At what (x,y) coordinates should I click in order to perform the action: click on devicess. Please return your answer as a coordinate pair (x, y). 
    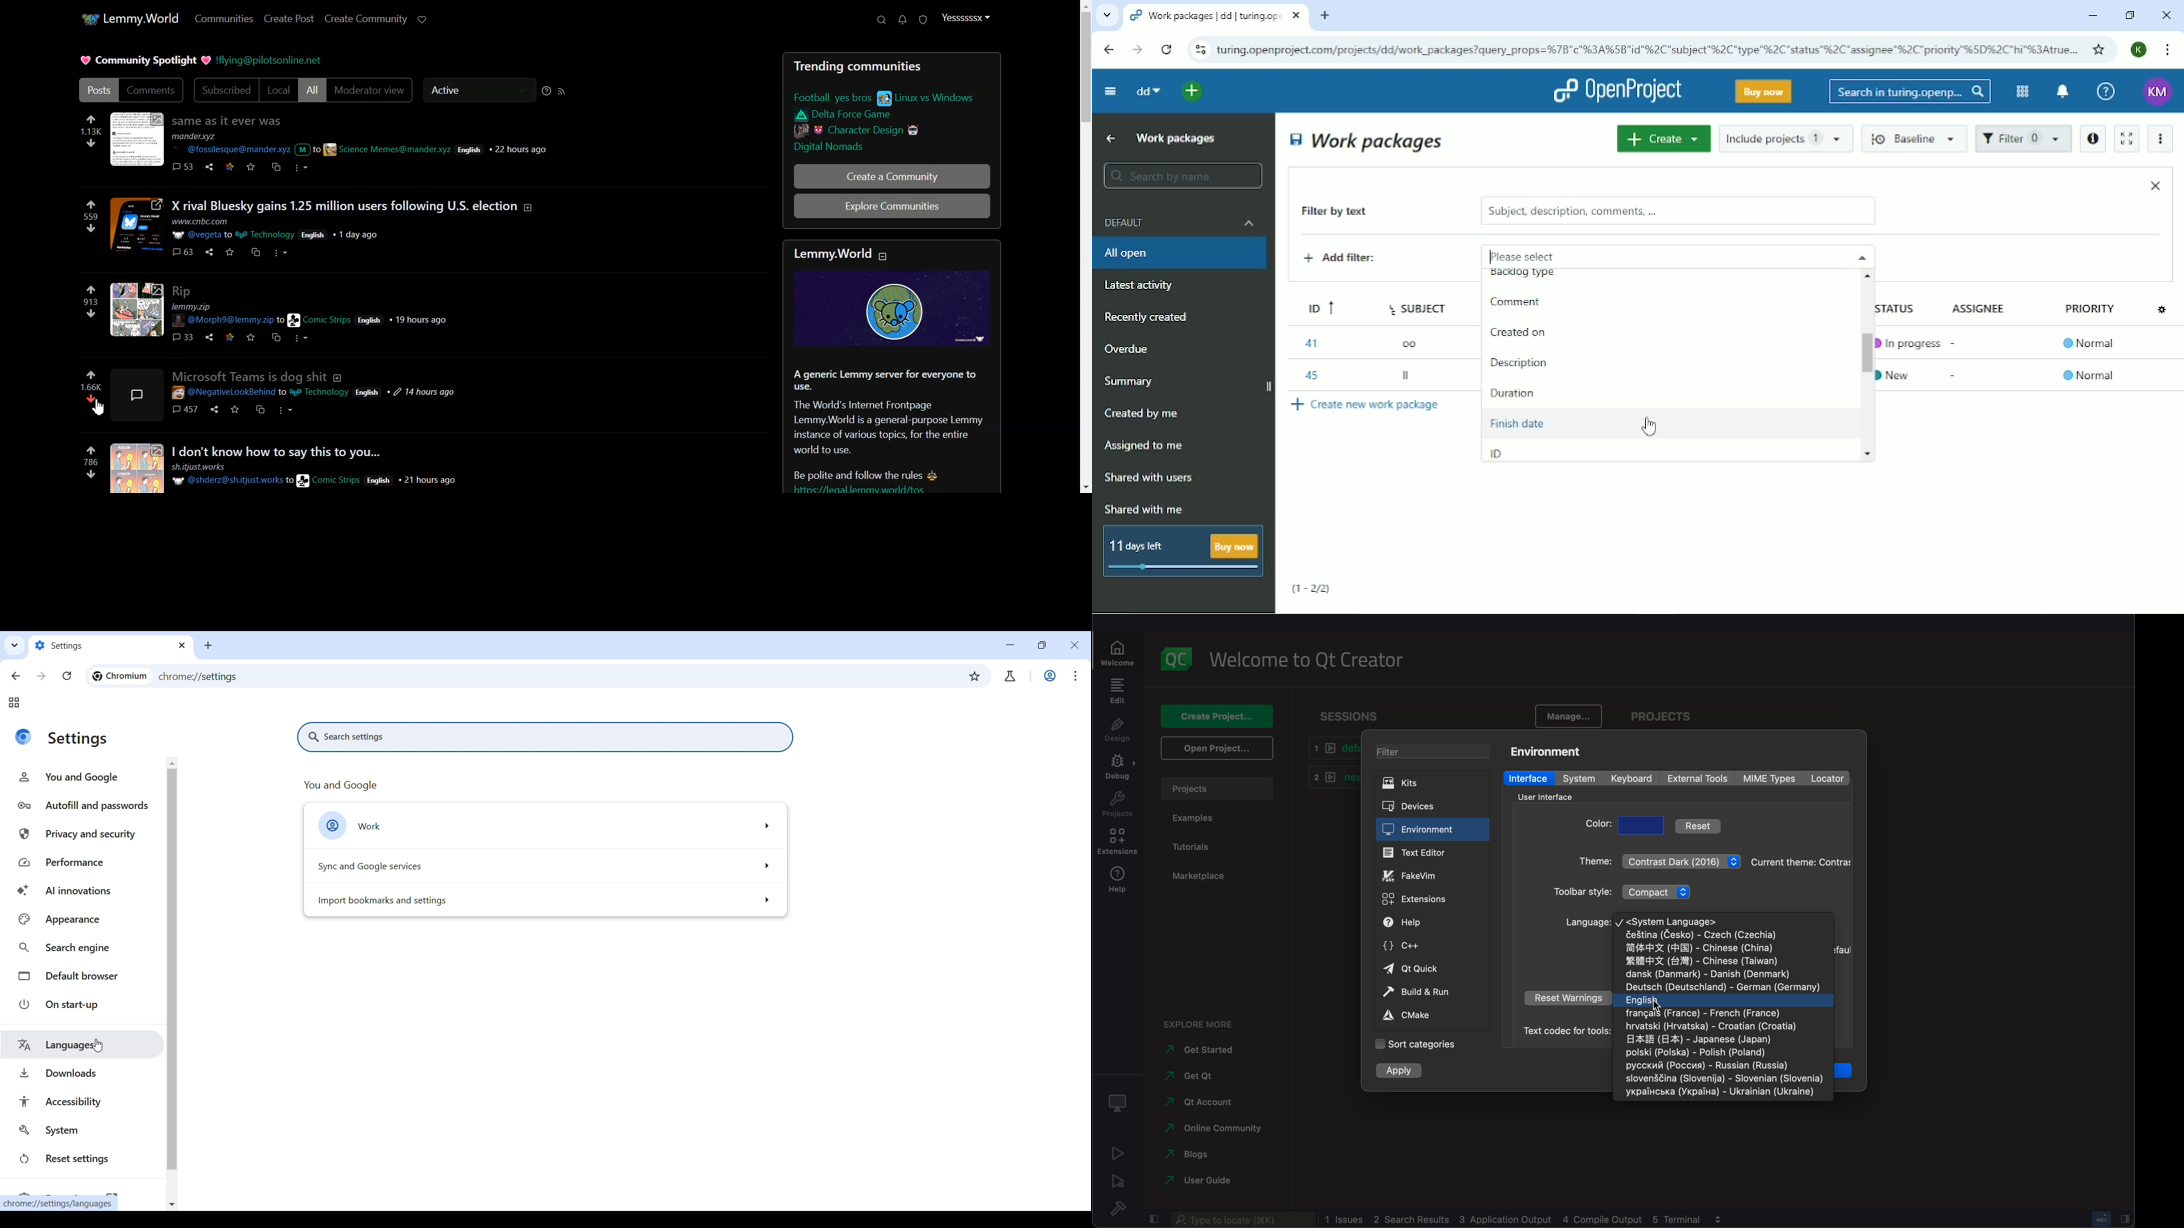
    Looking at the image, I should click on (1431, 806).